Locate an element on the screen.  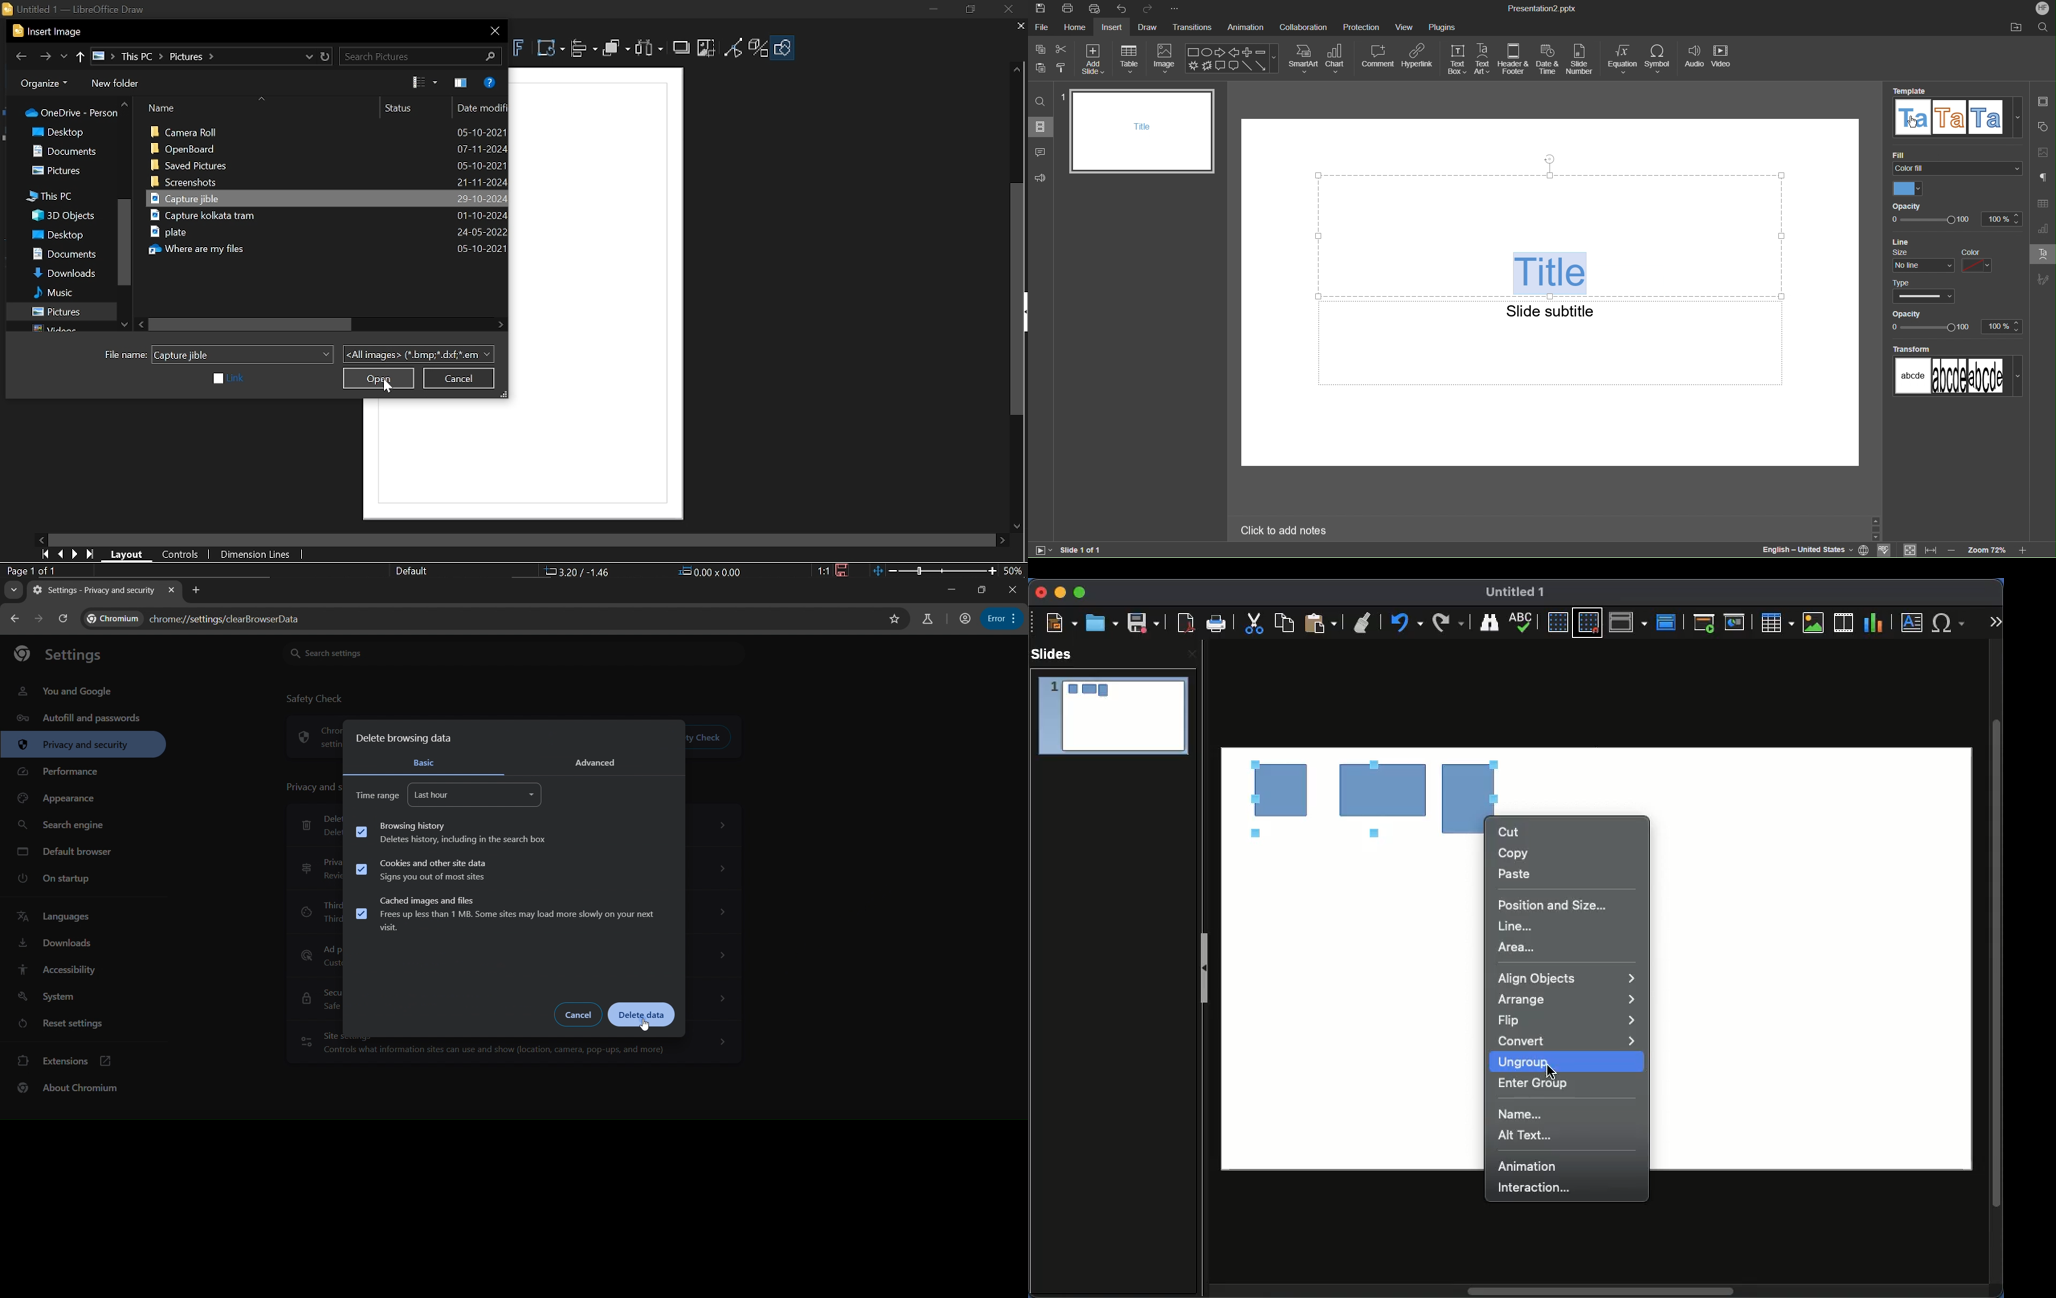
Save is located at coordinates (1143, 624).